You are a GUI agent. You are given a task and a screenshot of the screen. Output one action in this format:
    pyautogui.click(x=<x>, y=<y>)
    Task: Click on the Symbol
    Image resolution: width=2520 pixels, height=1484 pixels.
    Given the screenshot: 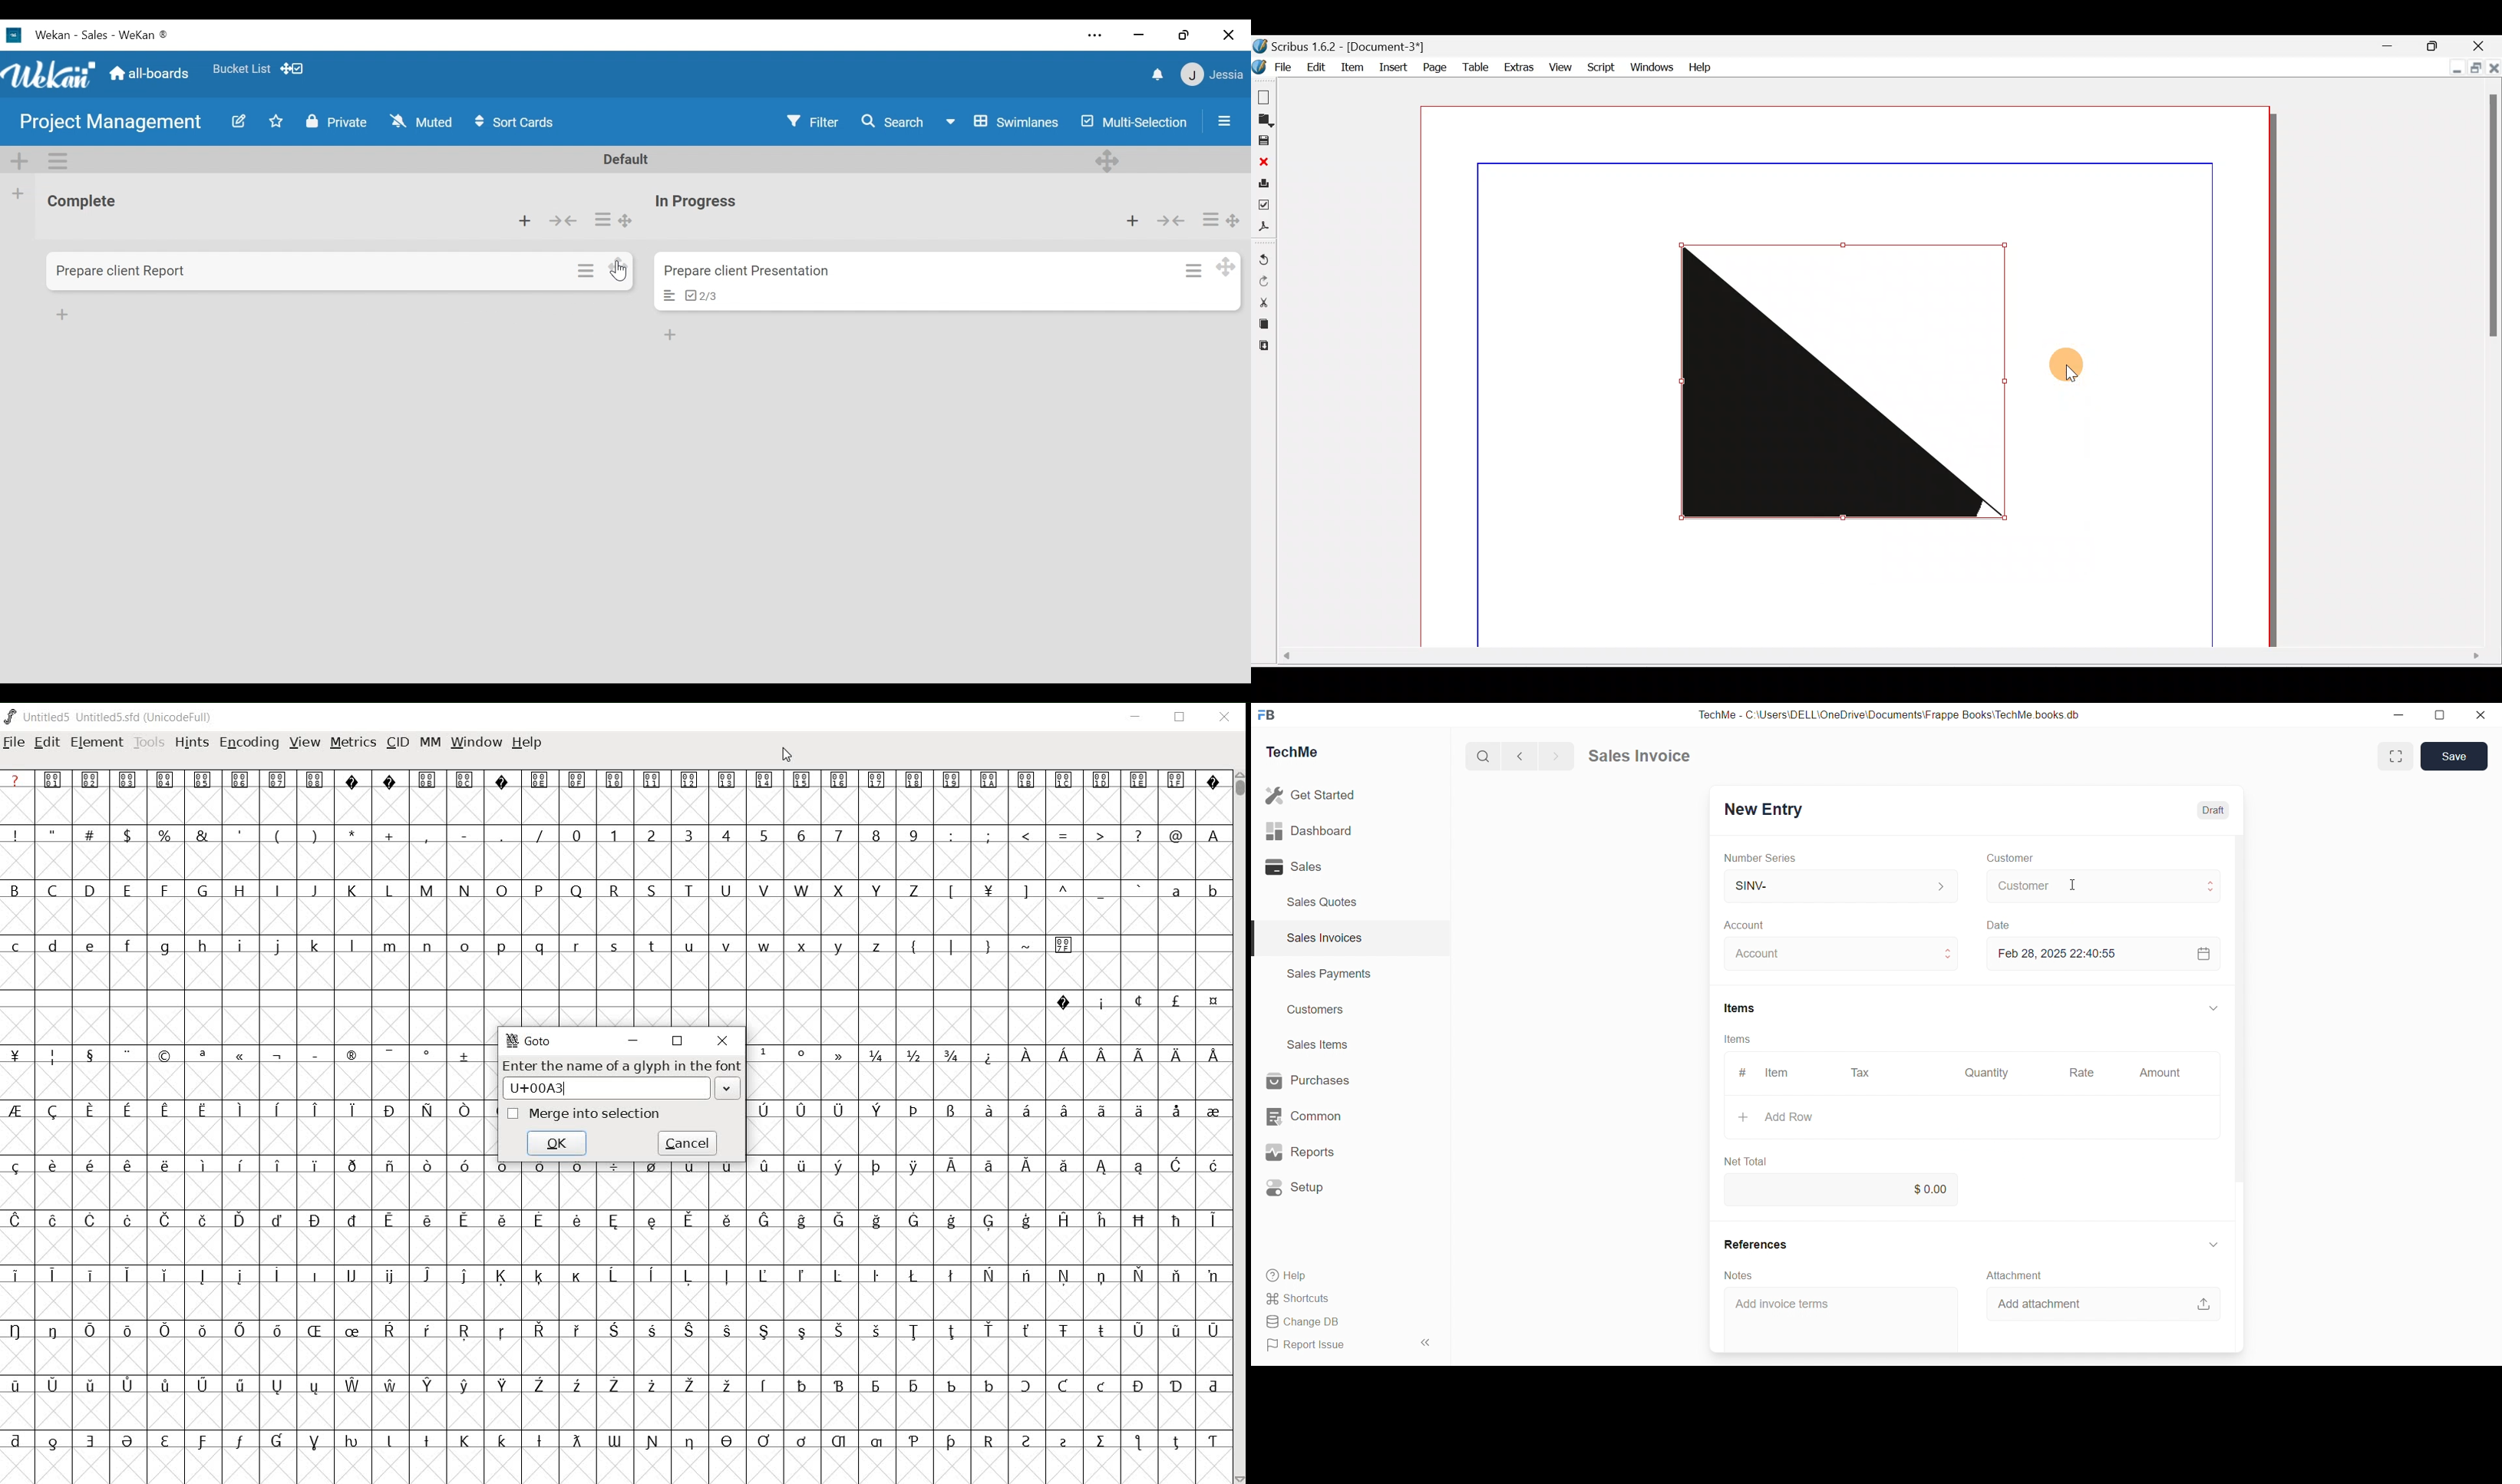 What is the action you would take?
    pyautogui.click(x=465, y=1054)
    